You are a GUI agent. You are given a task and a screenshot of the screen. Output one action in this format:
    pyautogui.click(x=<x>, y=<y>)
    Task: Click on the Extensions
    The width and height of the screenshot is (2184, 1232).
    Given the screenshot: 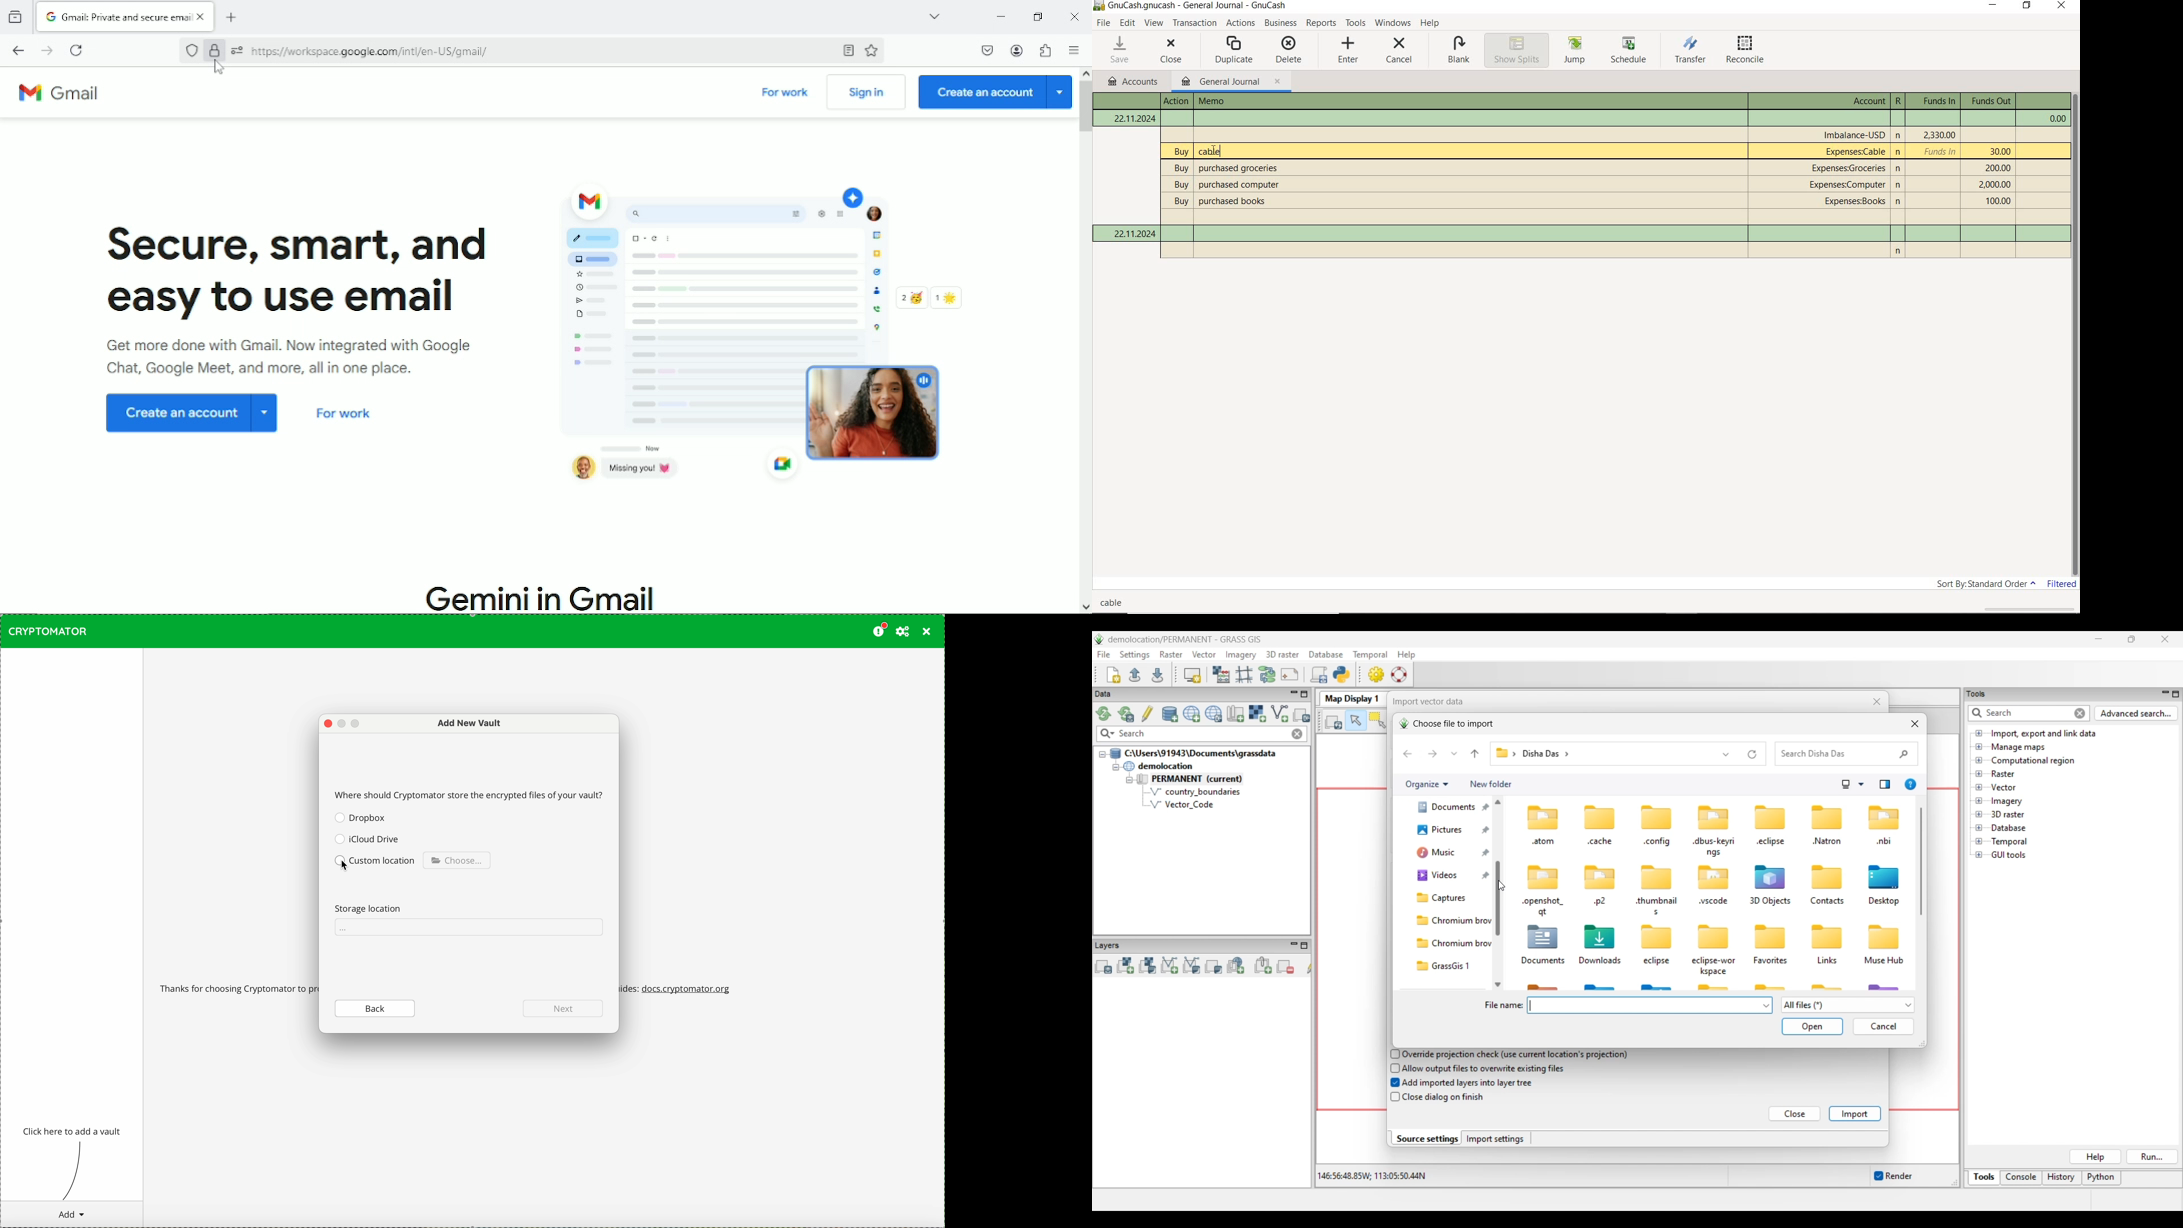 What is the action you would take?
    pyautogui.click(x=1045, y=50)
    